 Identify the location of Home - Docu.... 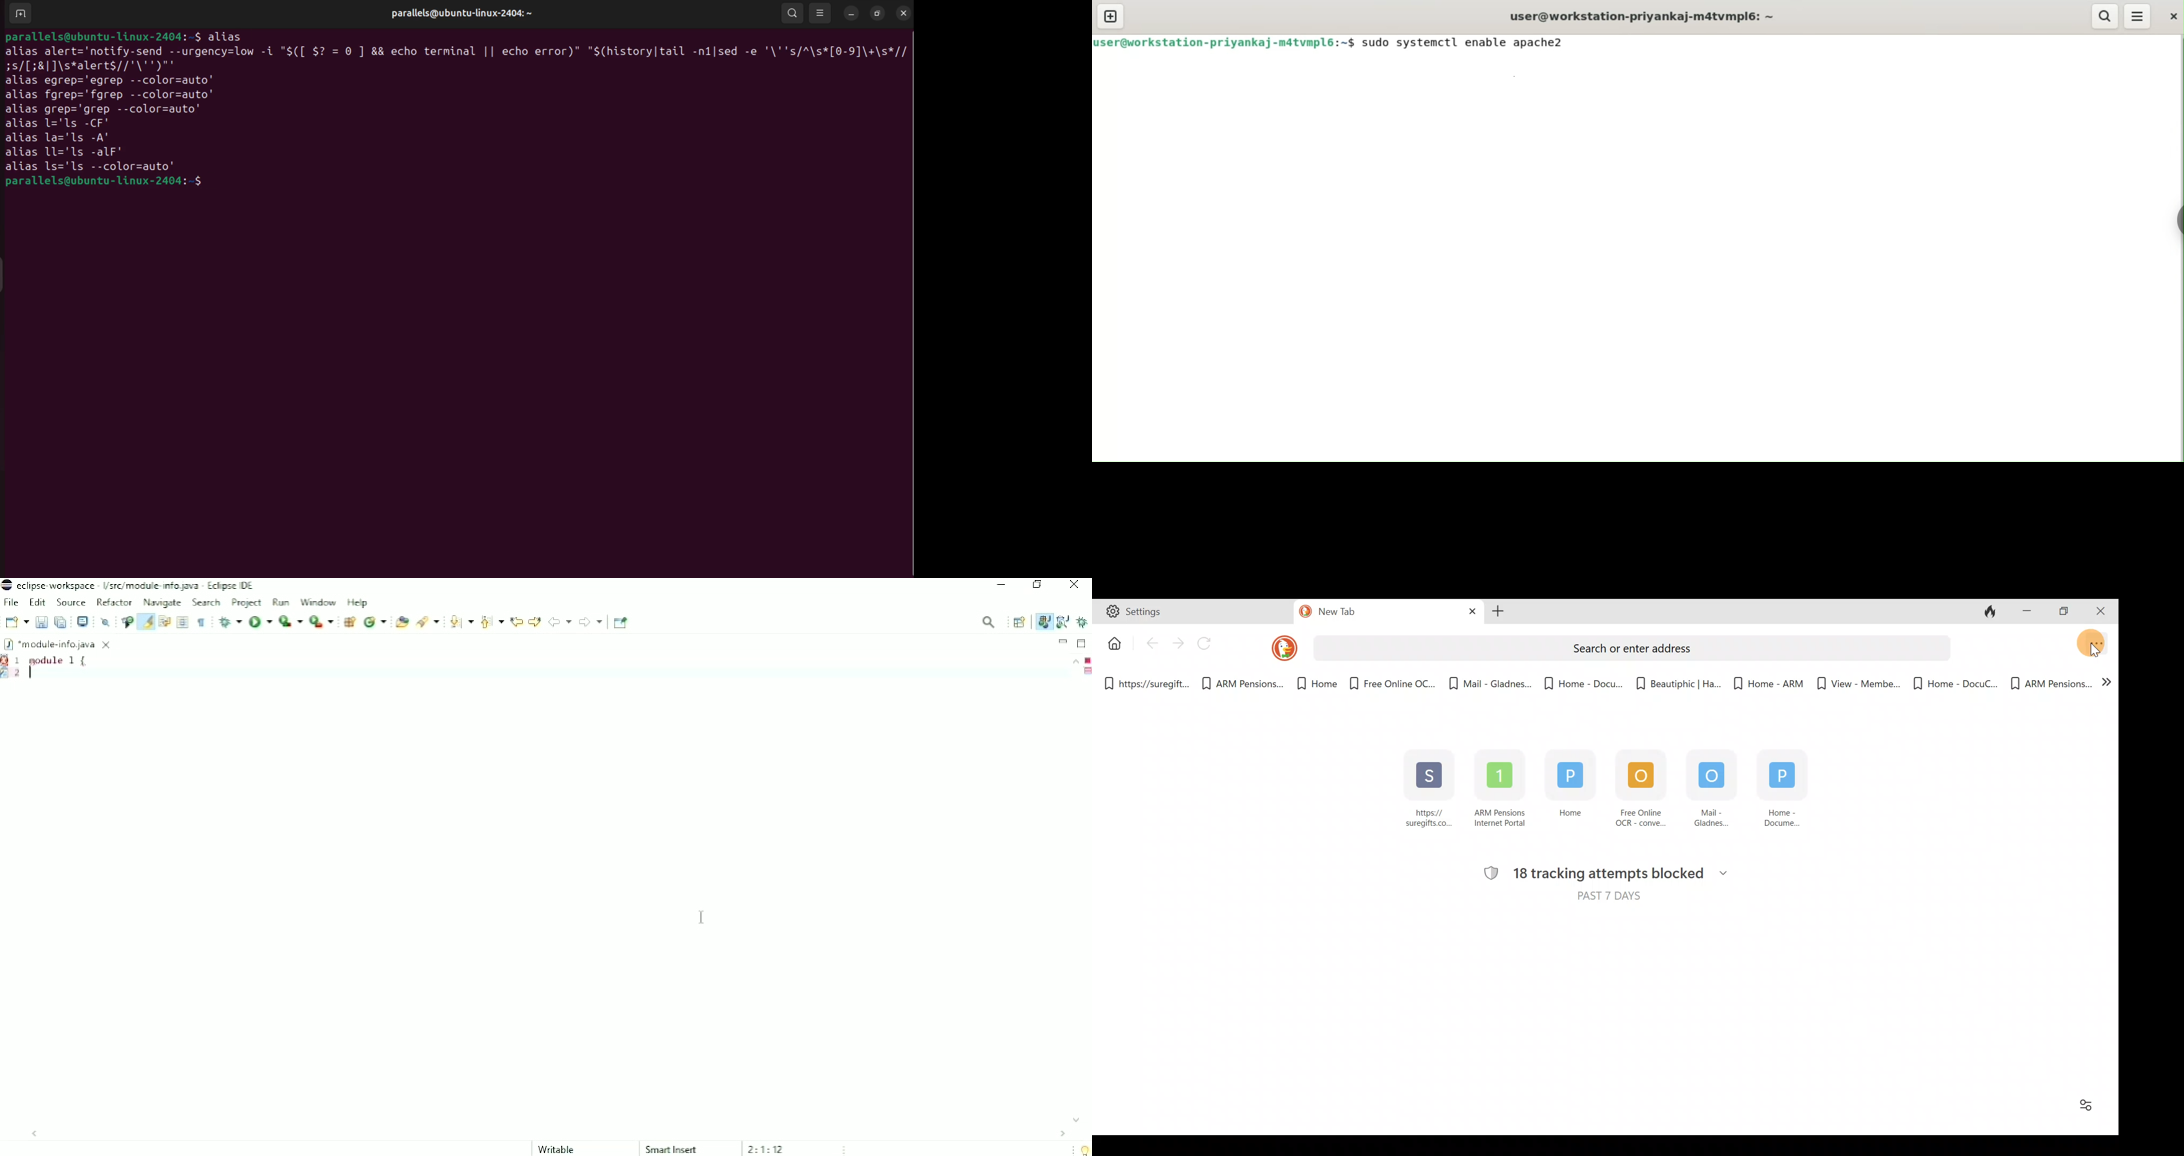
(1583, 680).